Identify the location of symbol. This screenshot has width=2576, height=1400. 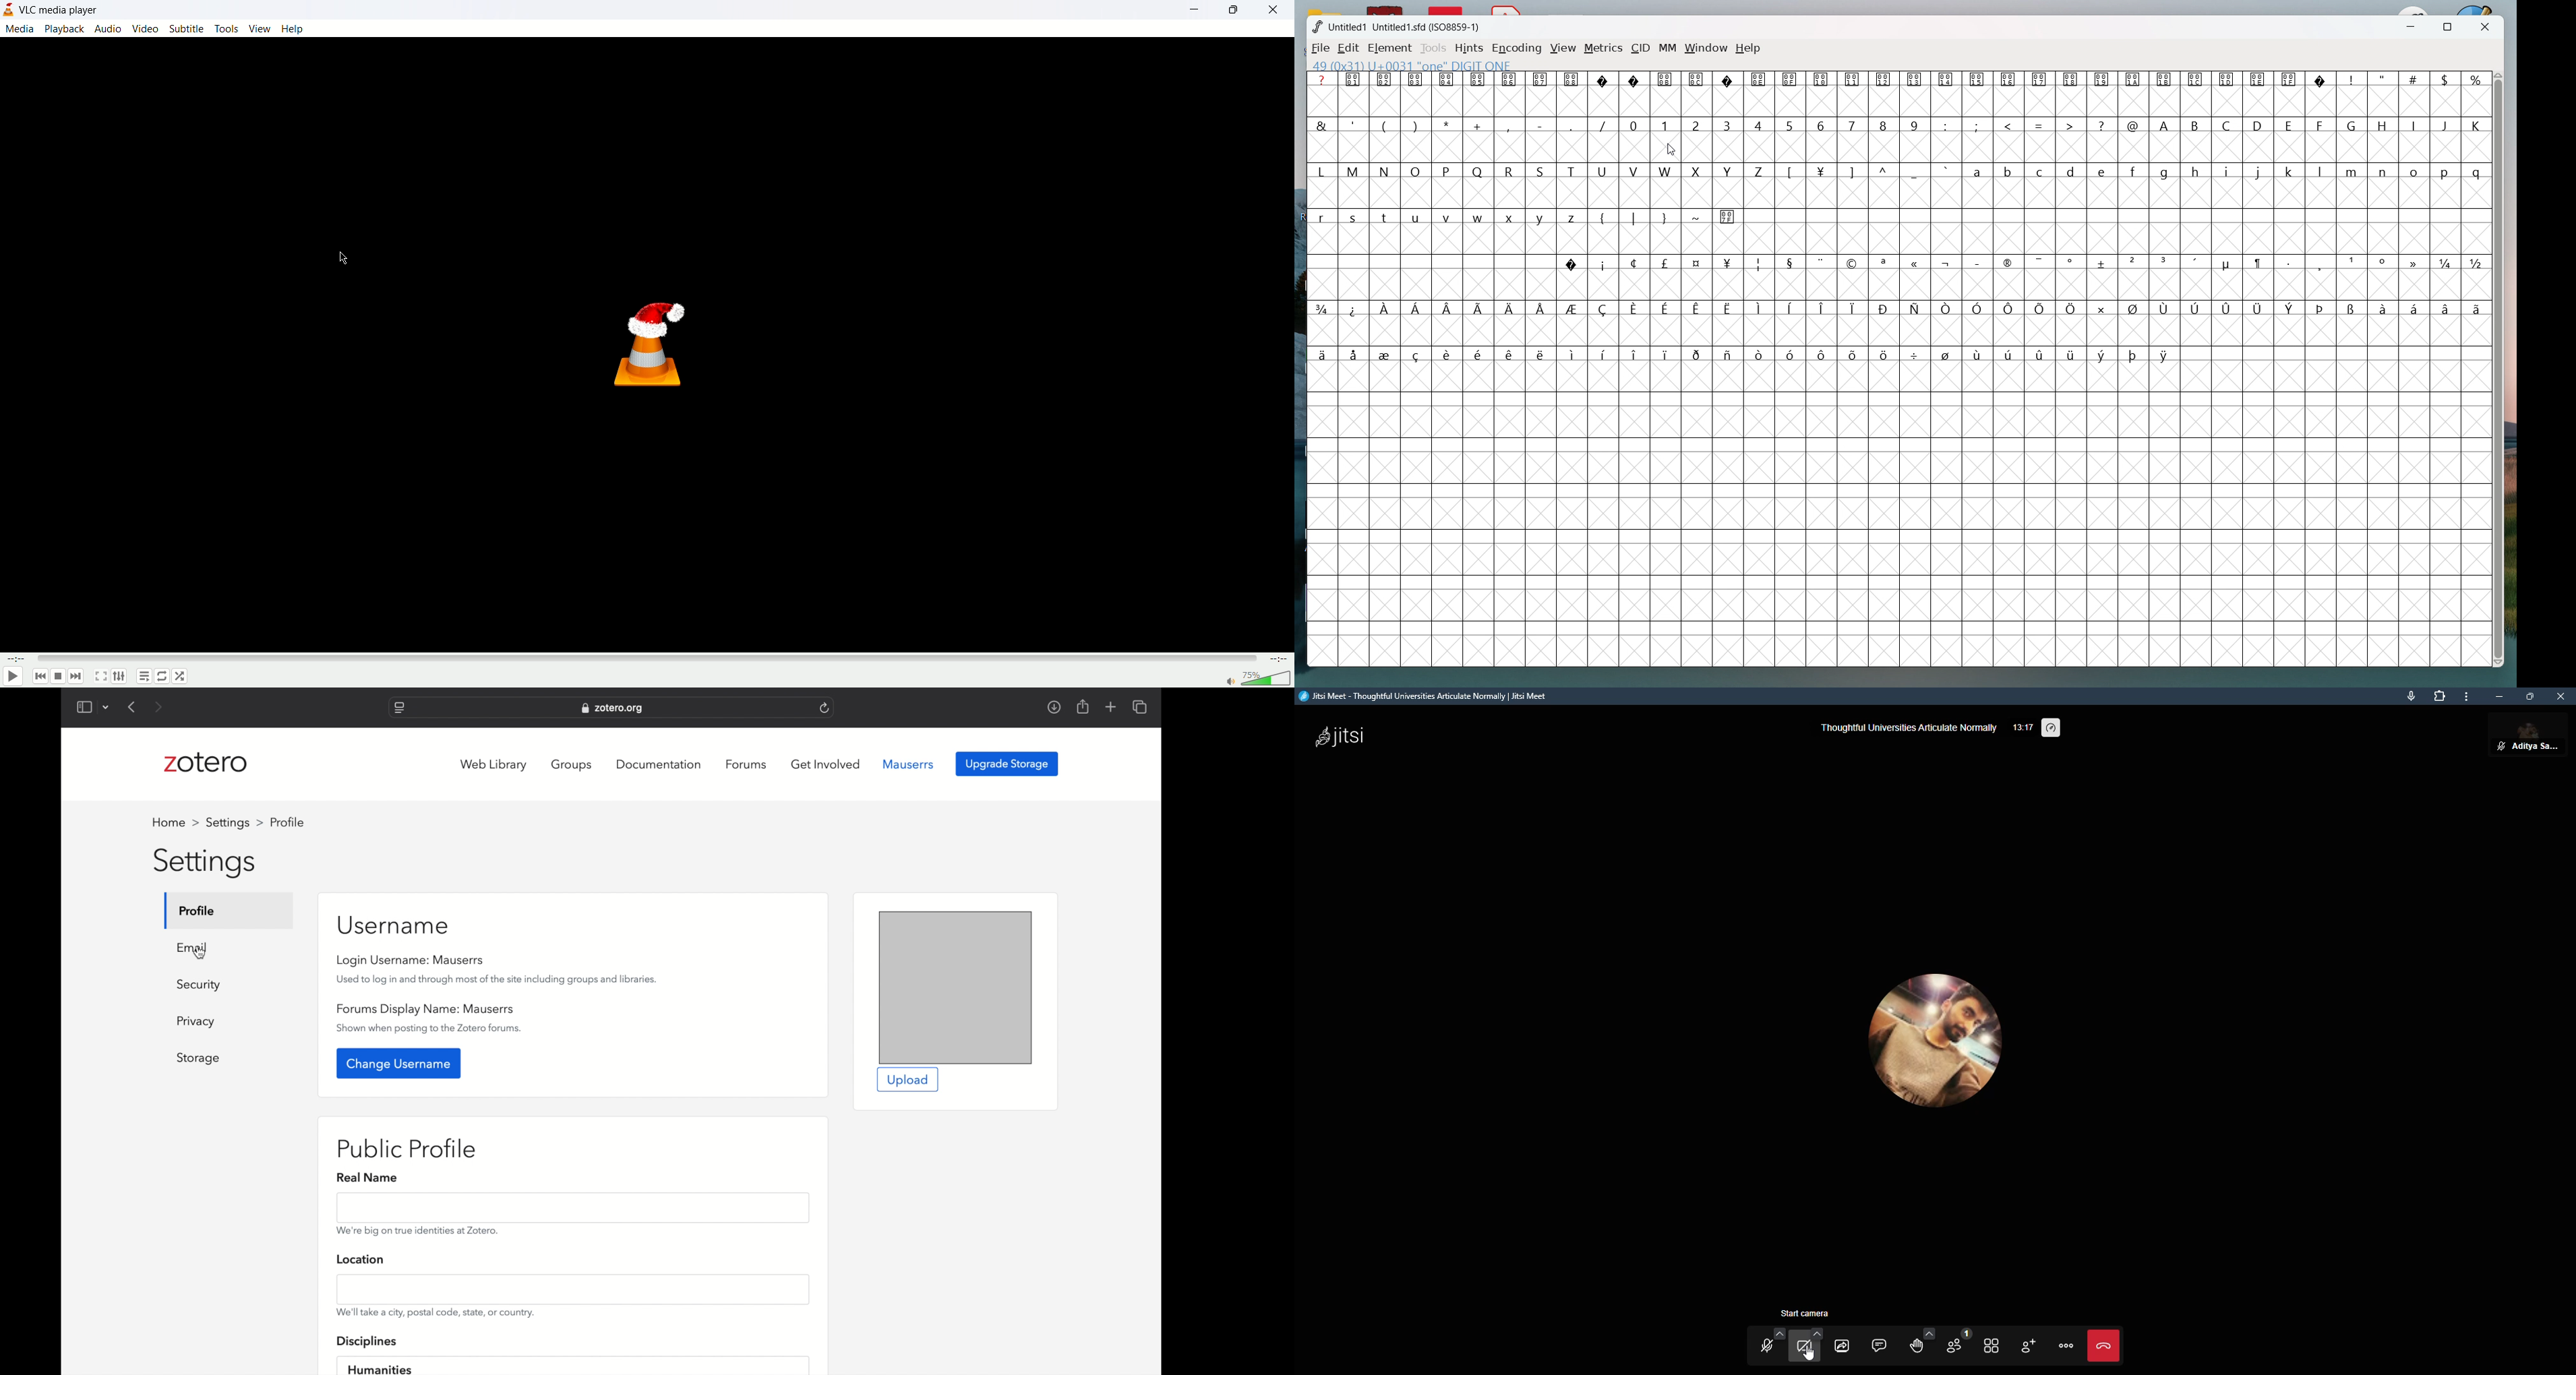
(1354, 354).